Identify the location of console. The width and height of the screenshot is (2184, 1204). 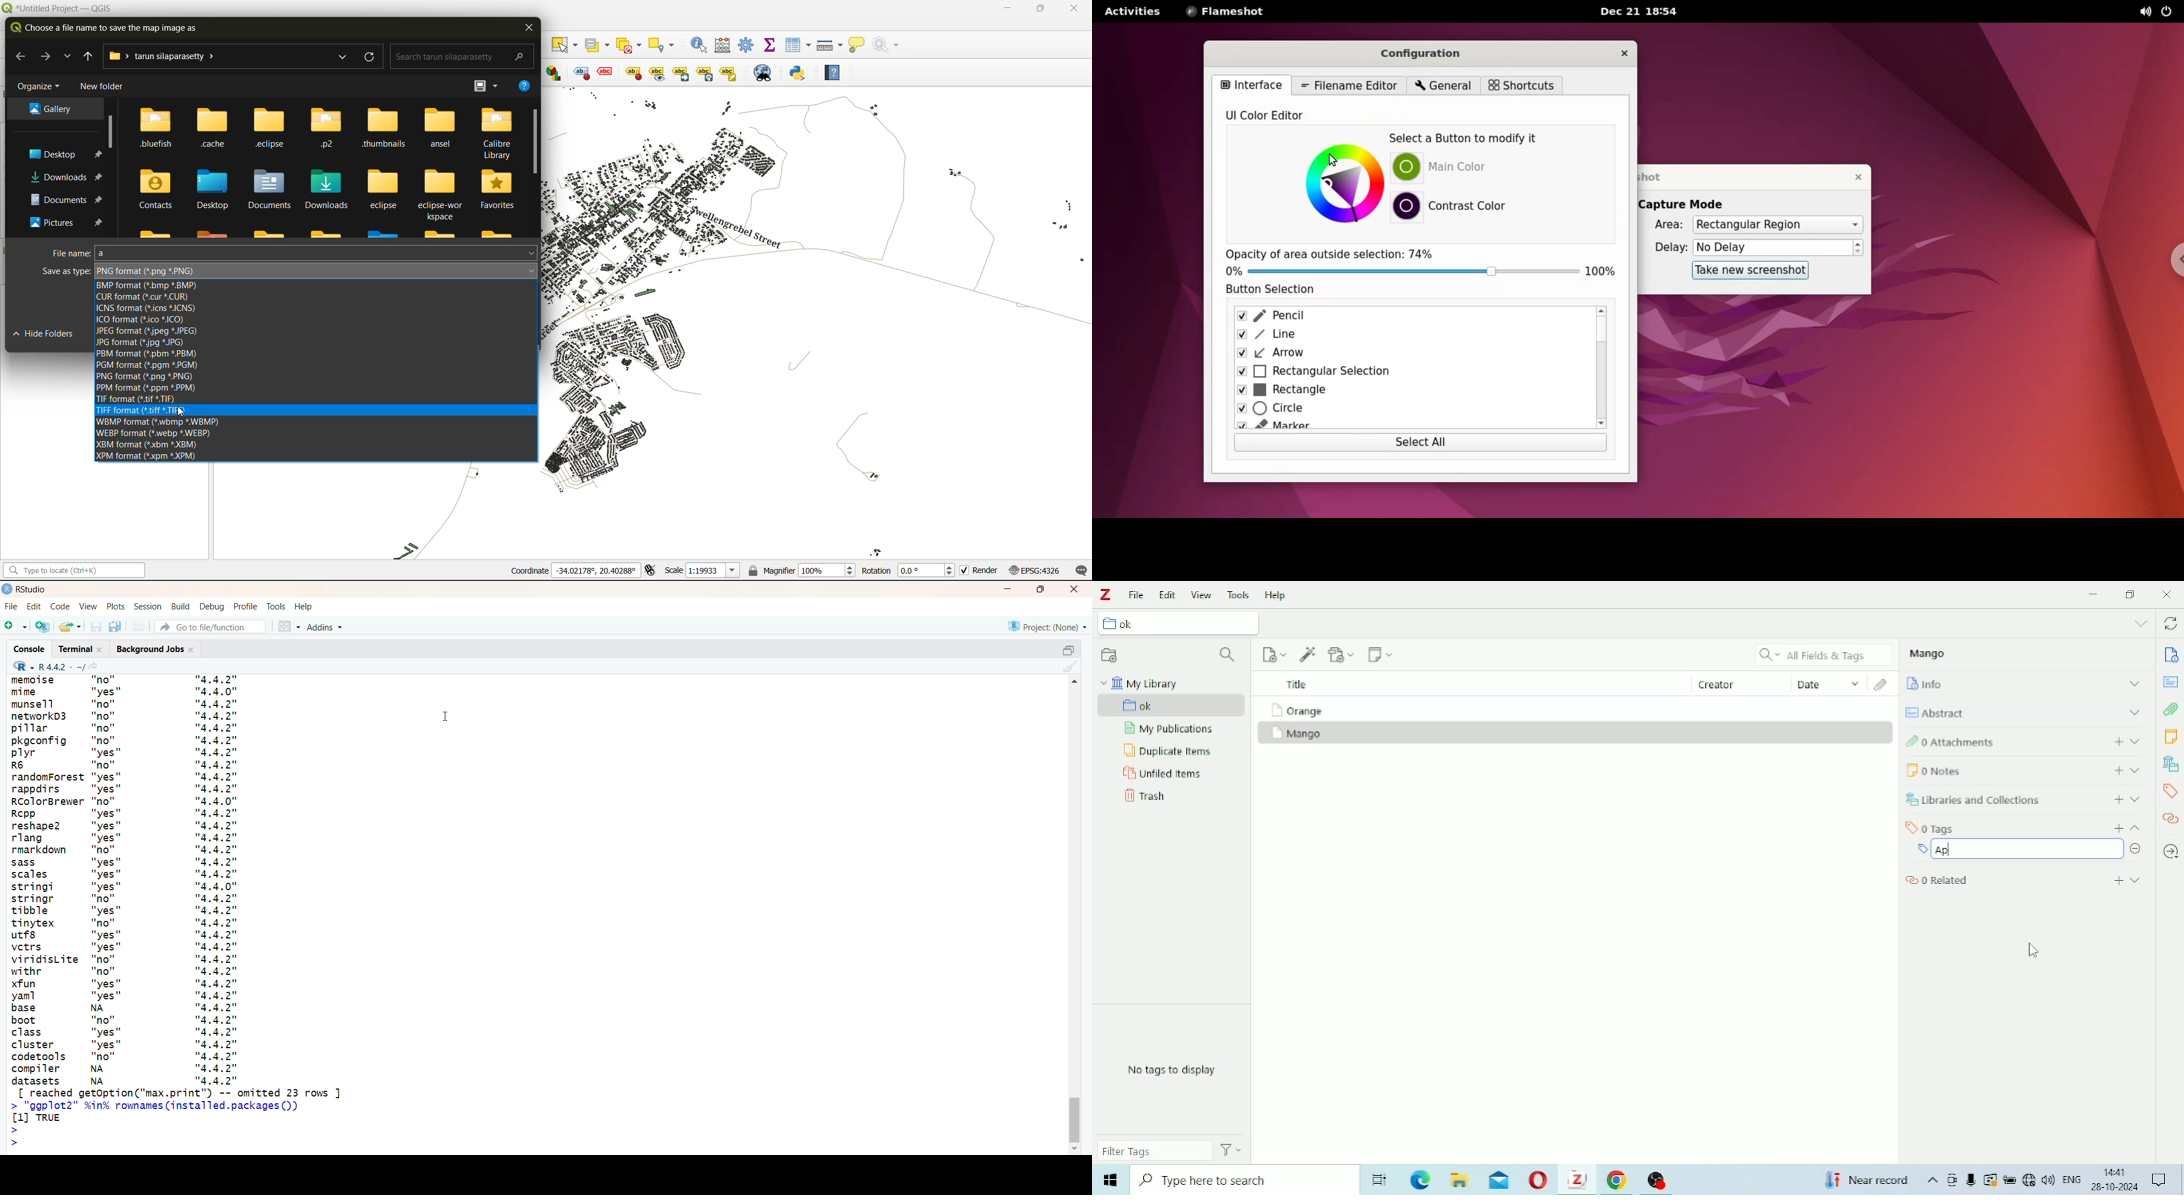
(28, 650).